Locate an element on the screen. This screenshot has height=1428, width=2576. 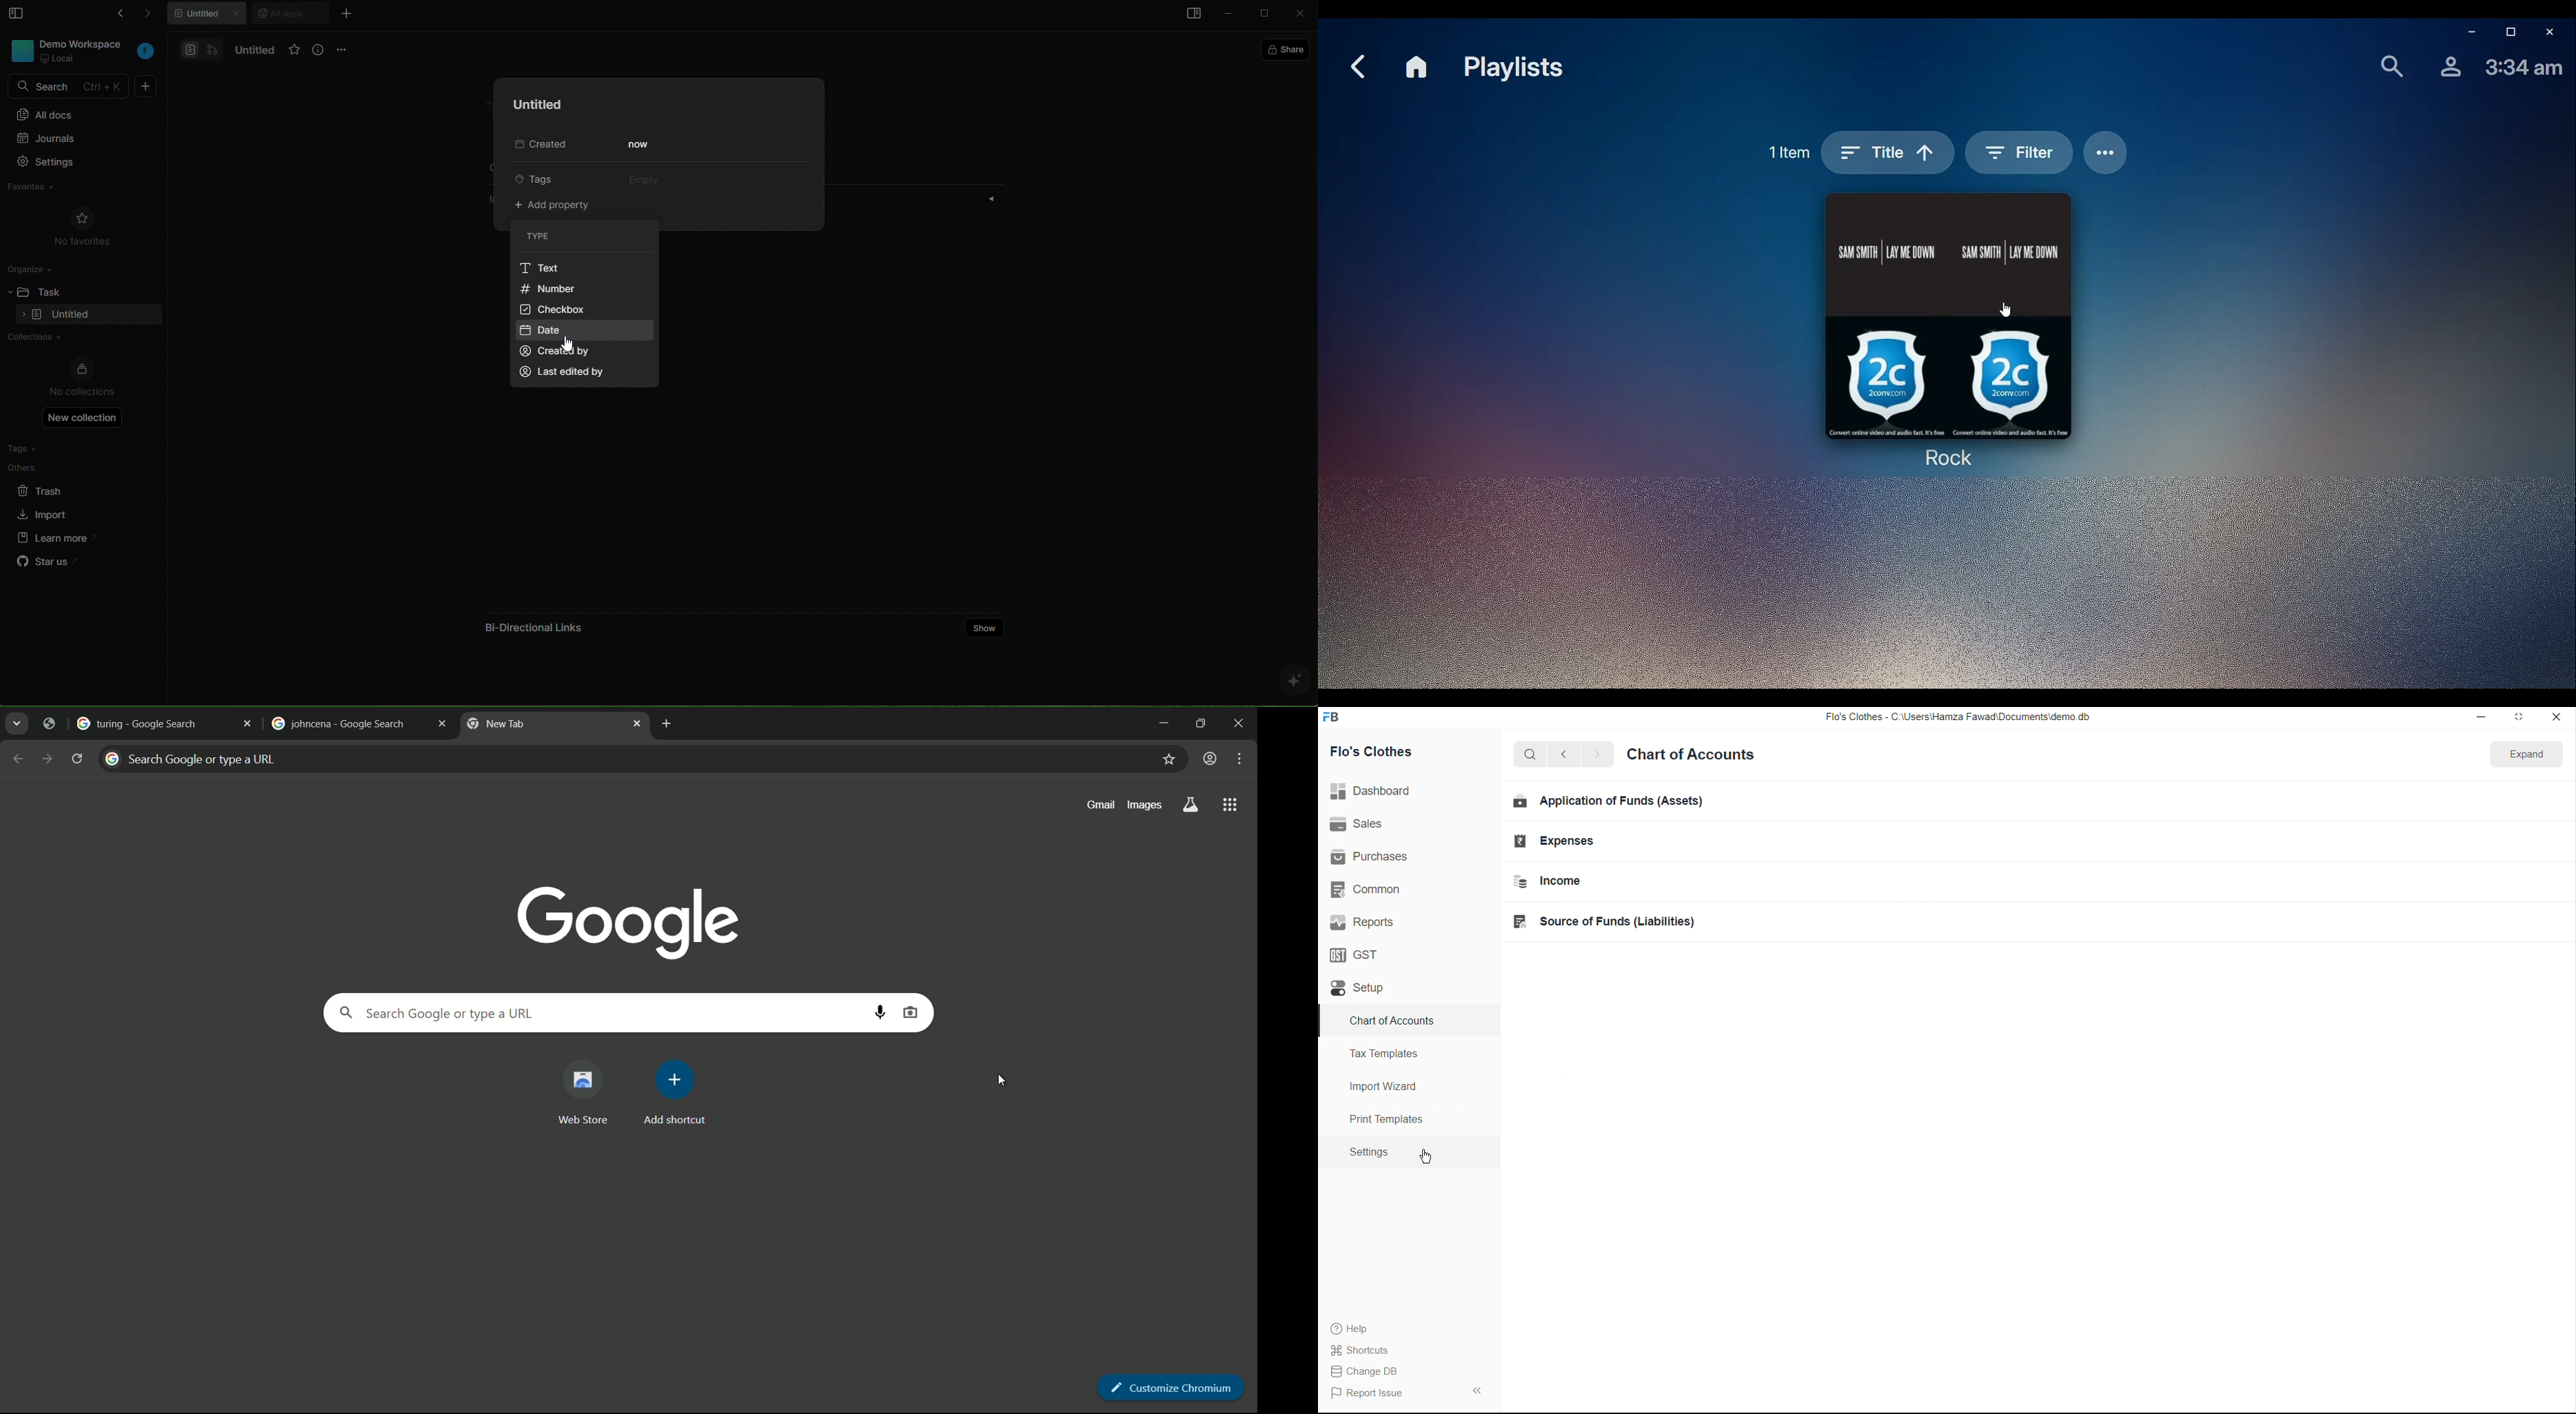
customize chromium is located at coordinates (1168, 1383).